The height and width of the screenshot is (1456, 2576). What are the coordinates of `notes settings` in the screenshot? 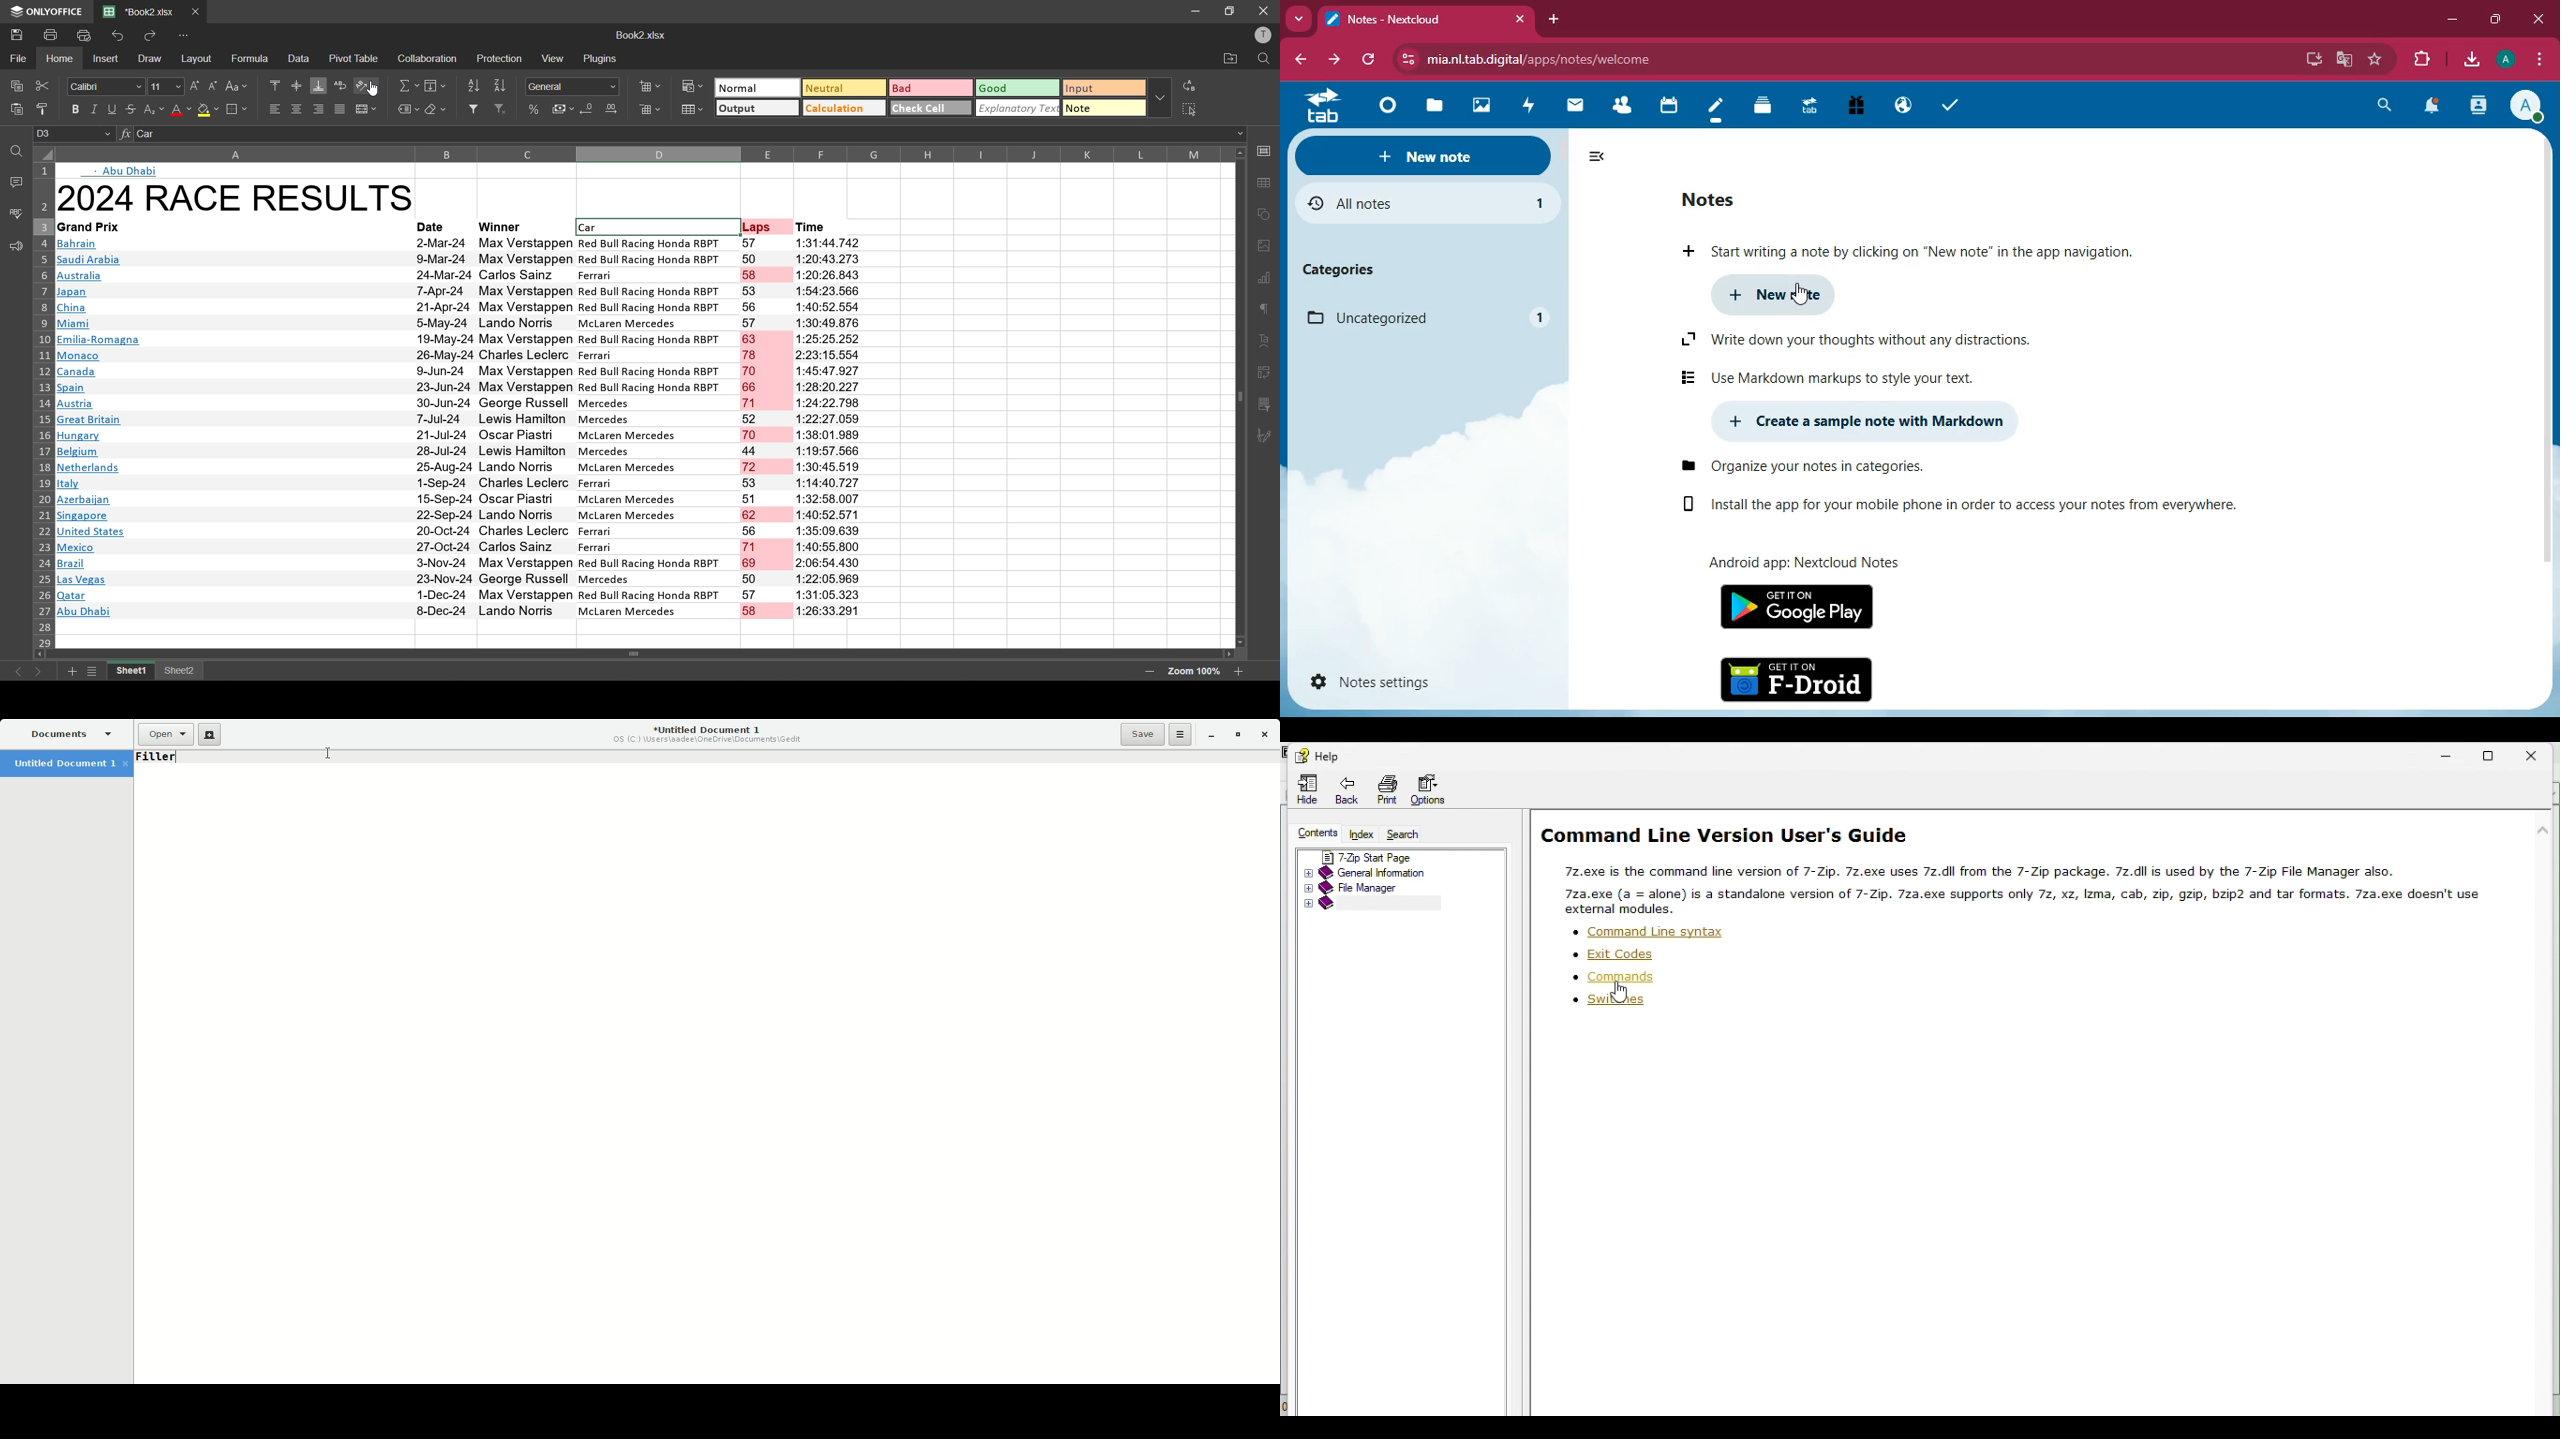 It's located at (1375, 681).